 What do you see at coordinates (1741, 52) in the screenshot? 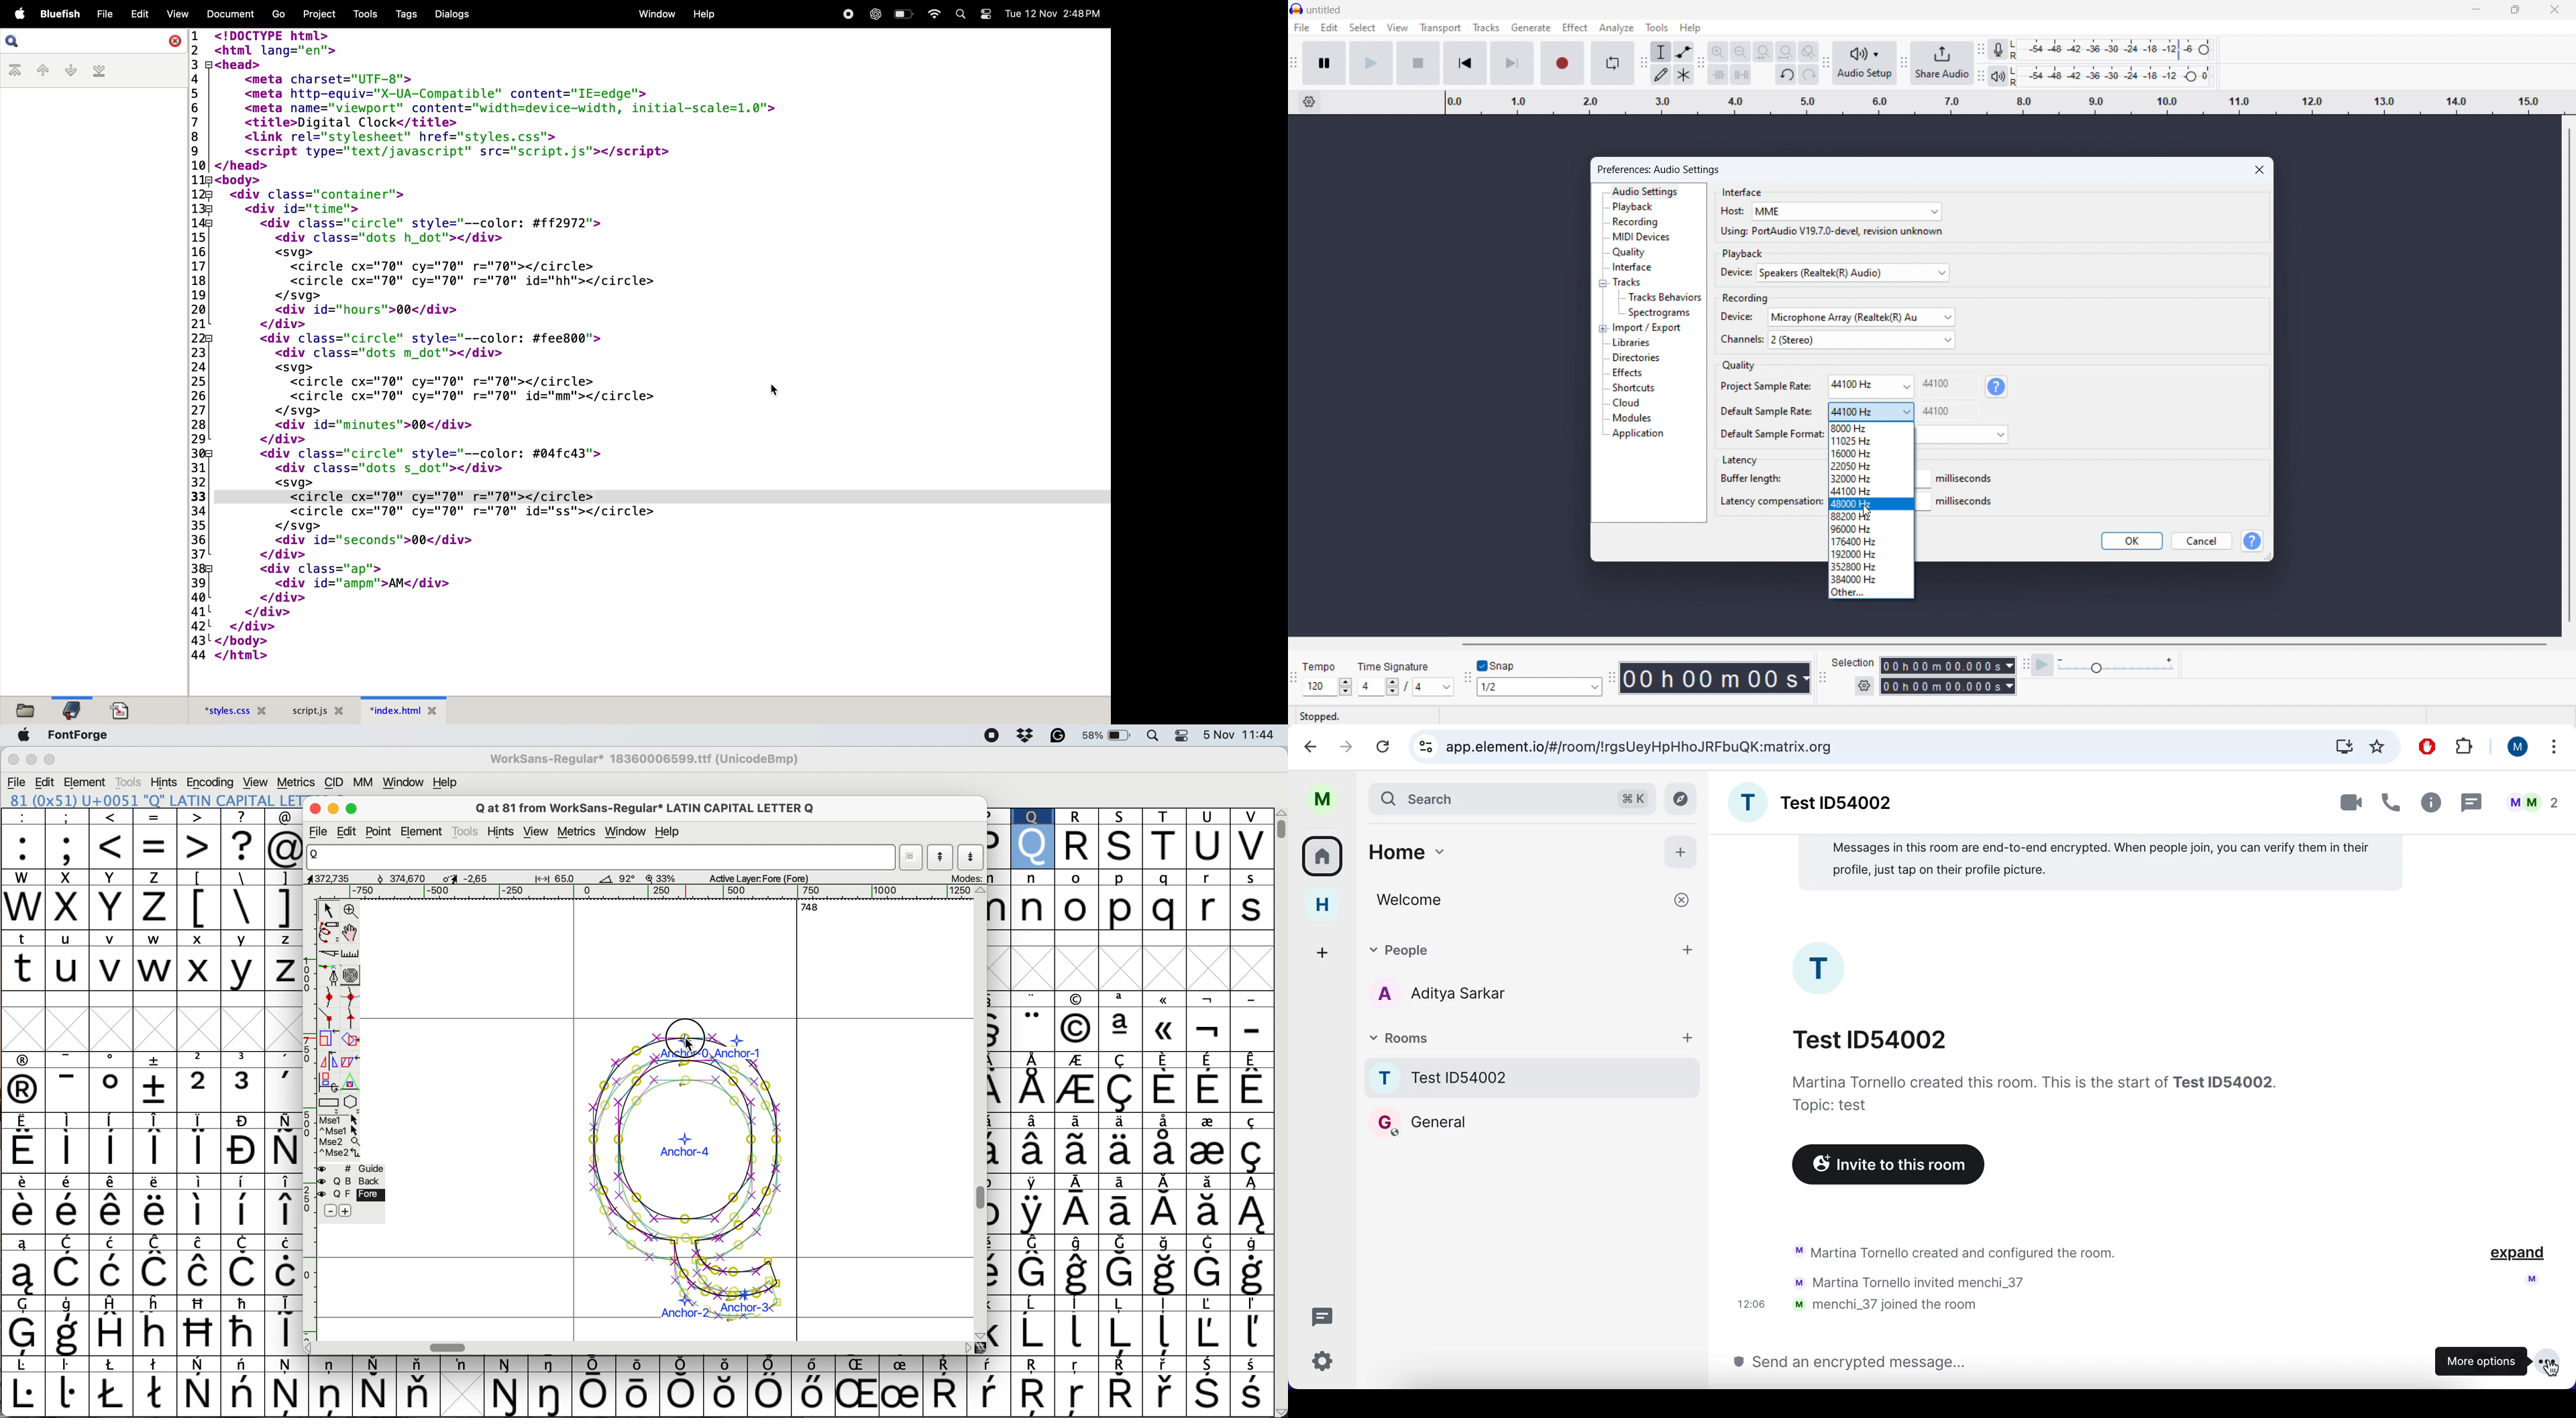
I see `zoom out` at bounding box center [1741, 52].